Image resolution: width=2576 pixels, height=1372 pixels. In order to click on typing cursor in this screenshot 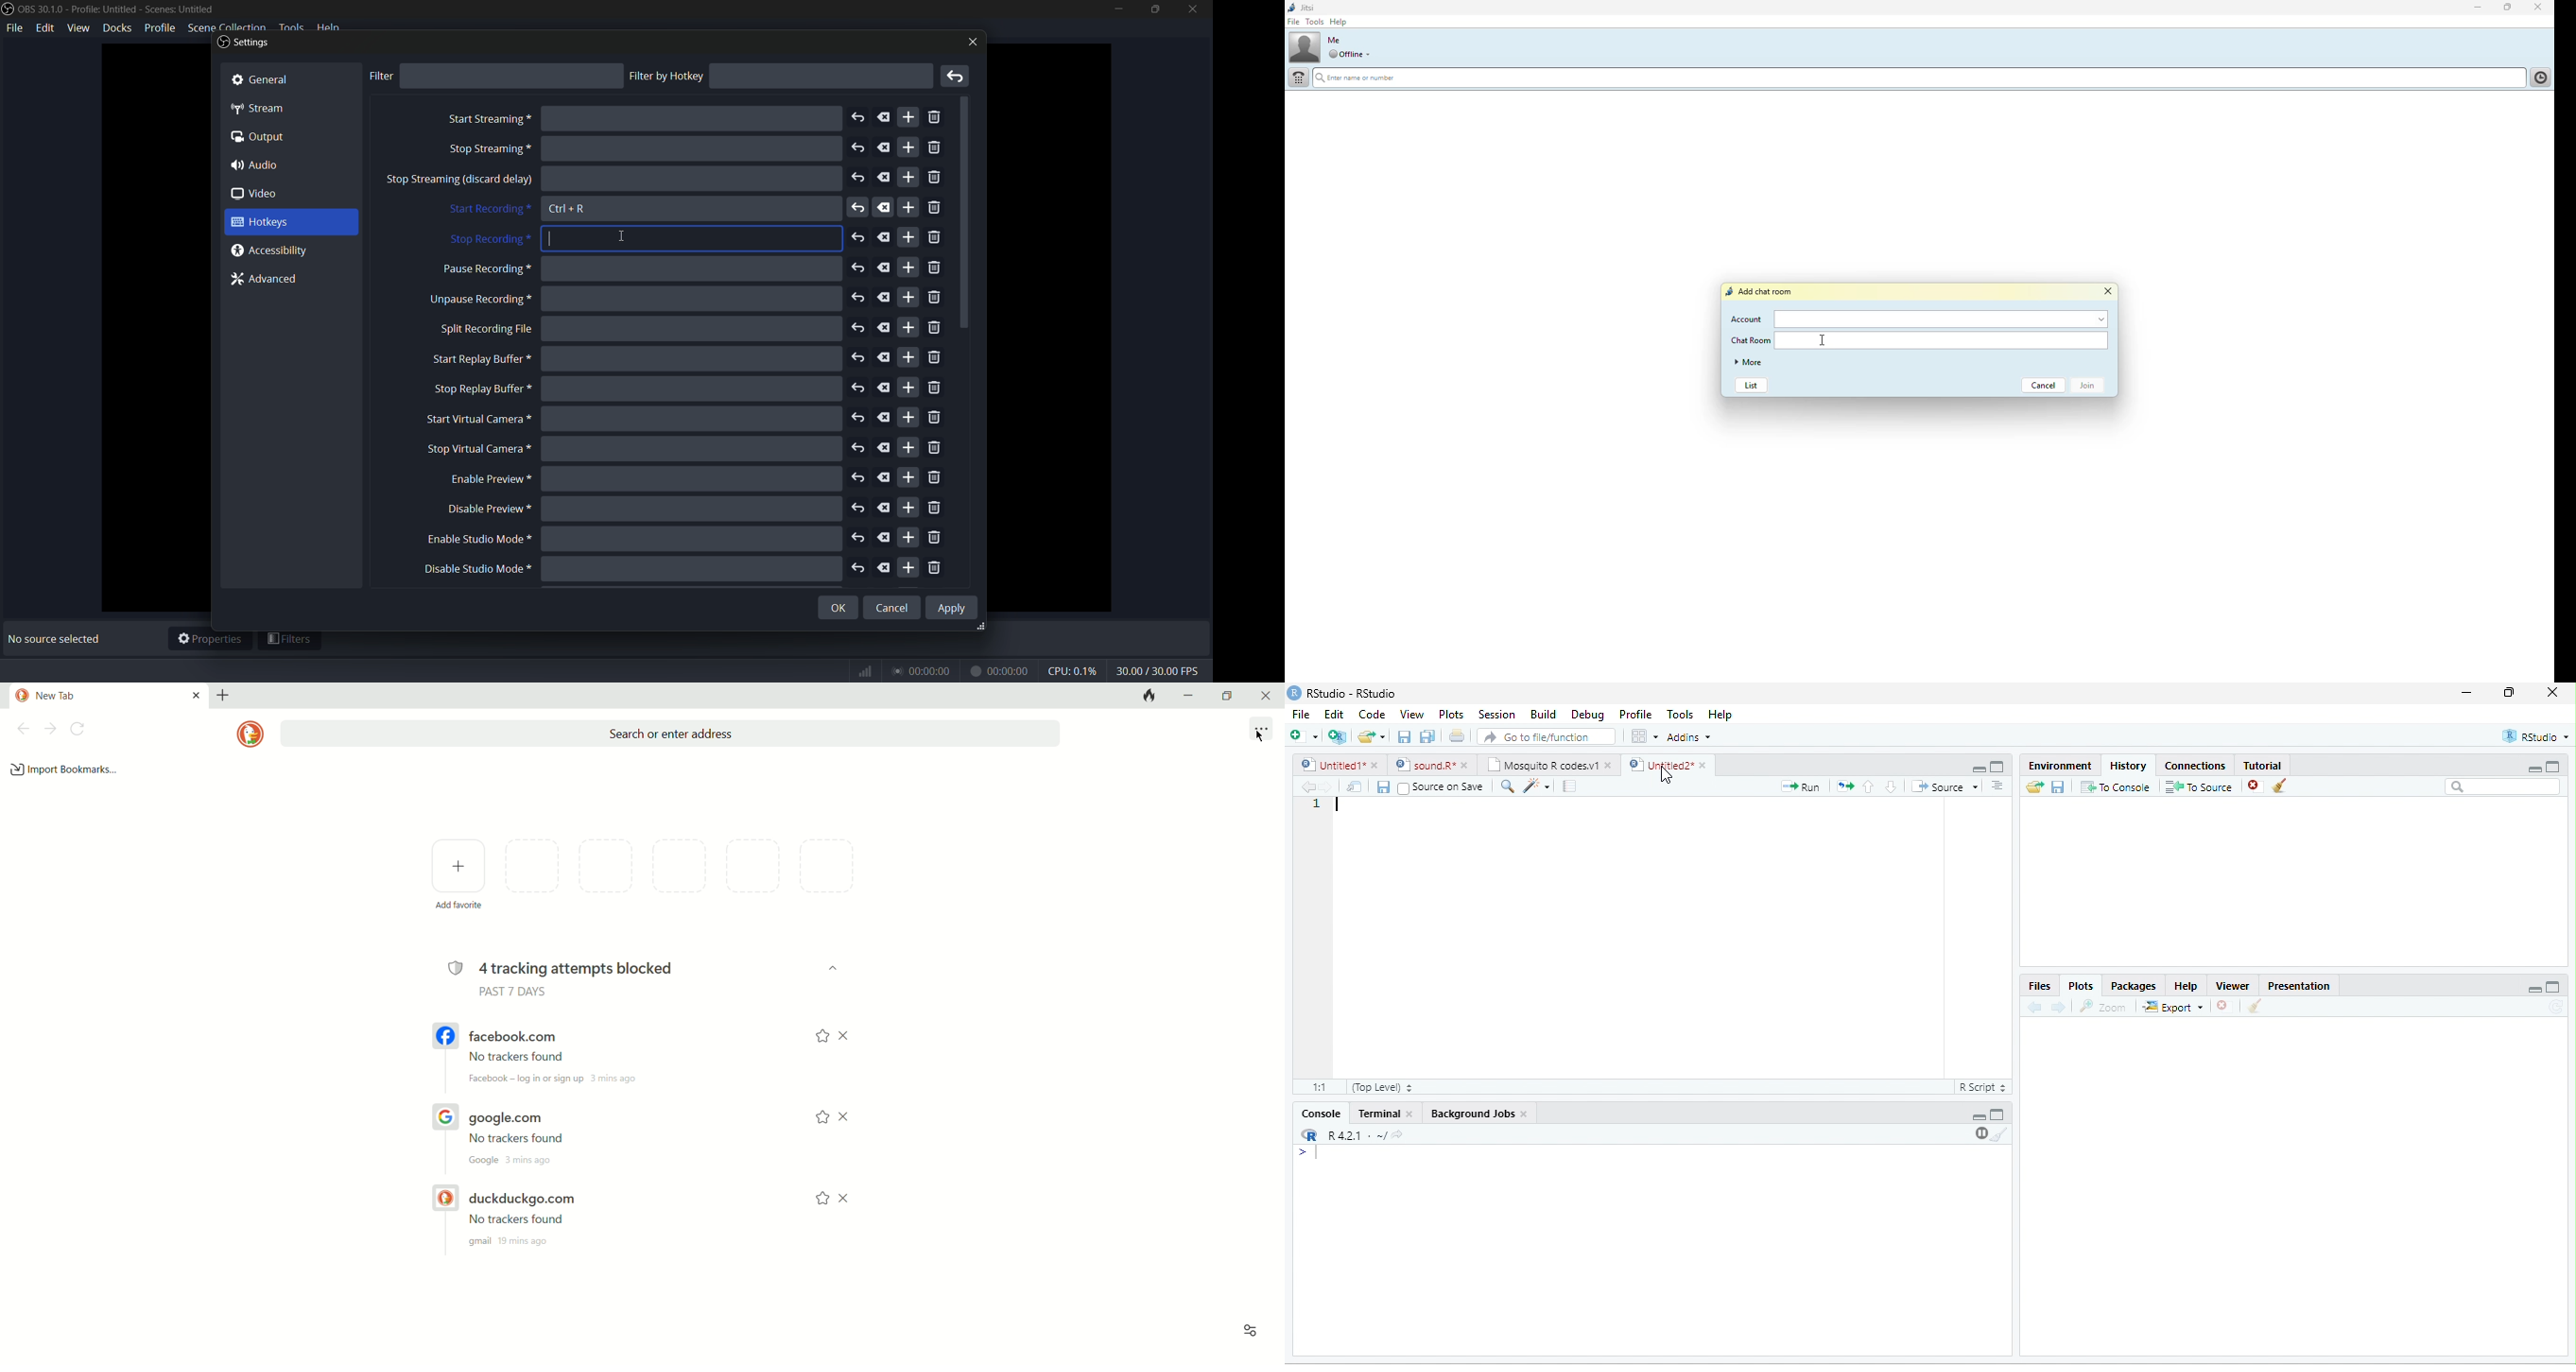, I will do `click(1339, 804)`.